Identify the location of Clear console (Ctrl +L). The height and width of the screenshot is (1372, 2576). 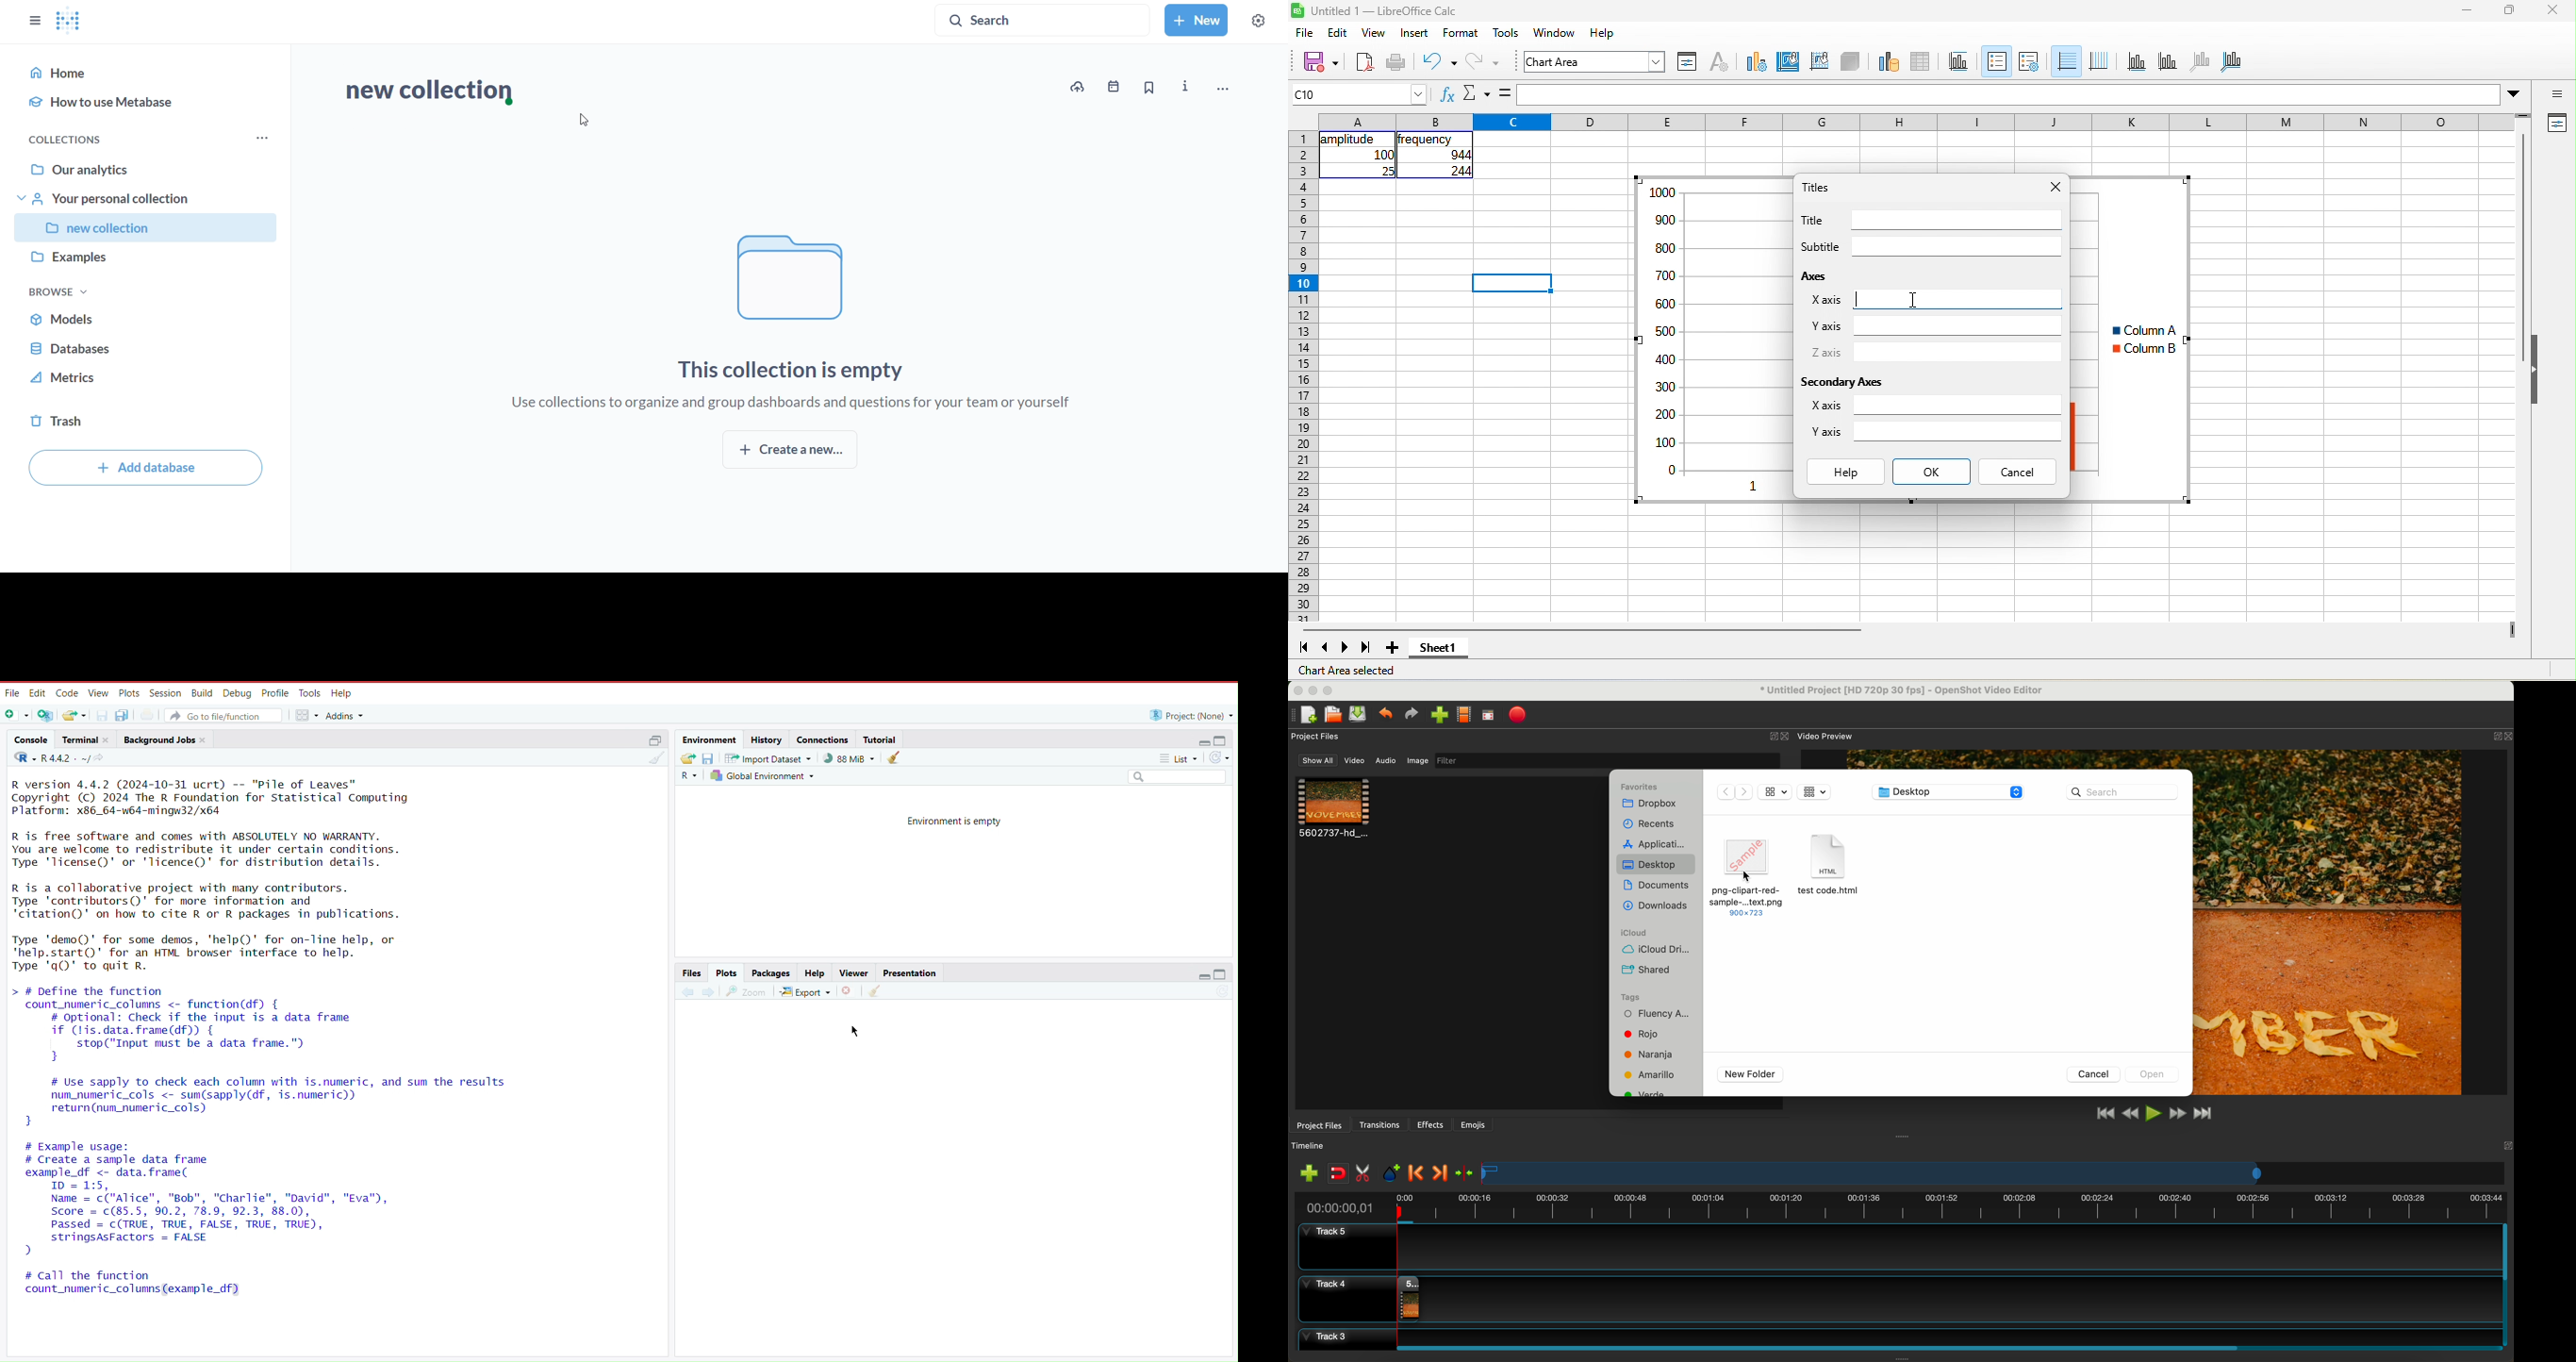
(659, 762).